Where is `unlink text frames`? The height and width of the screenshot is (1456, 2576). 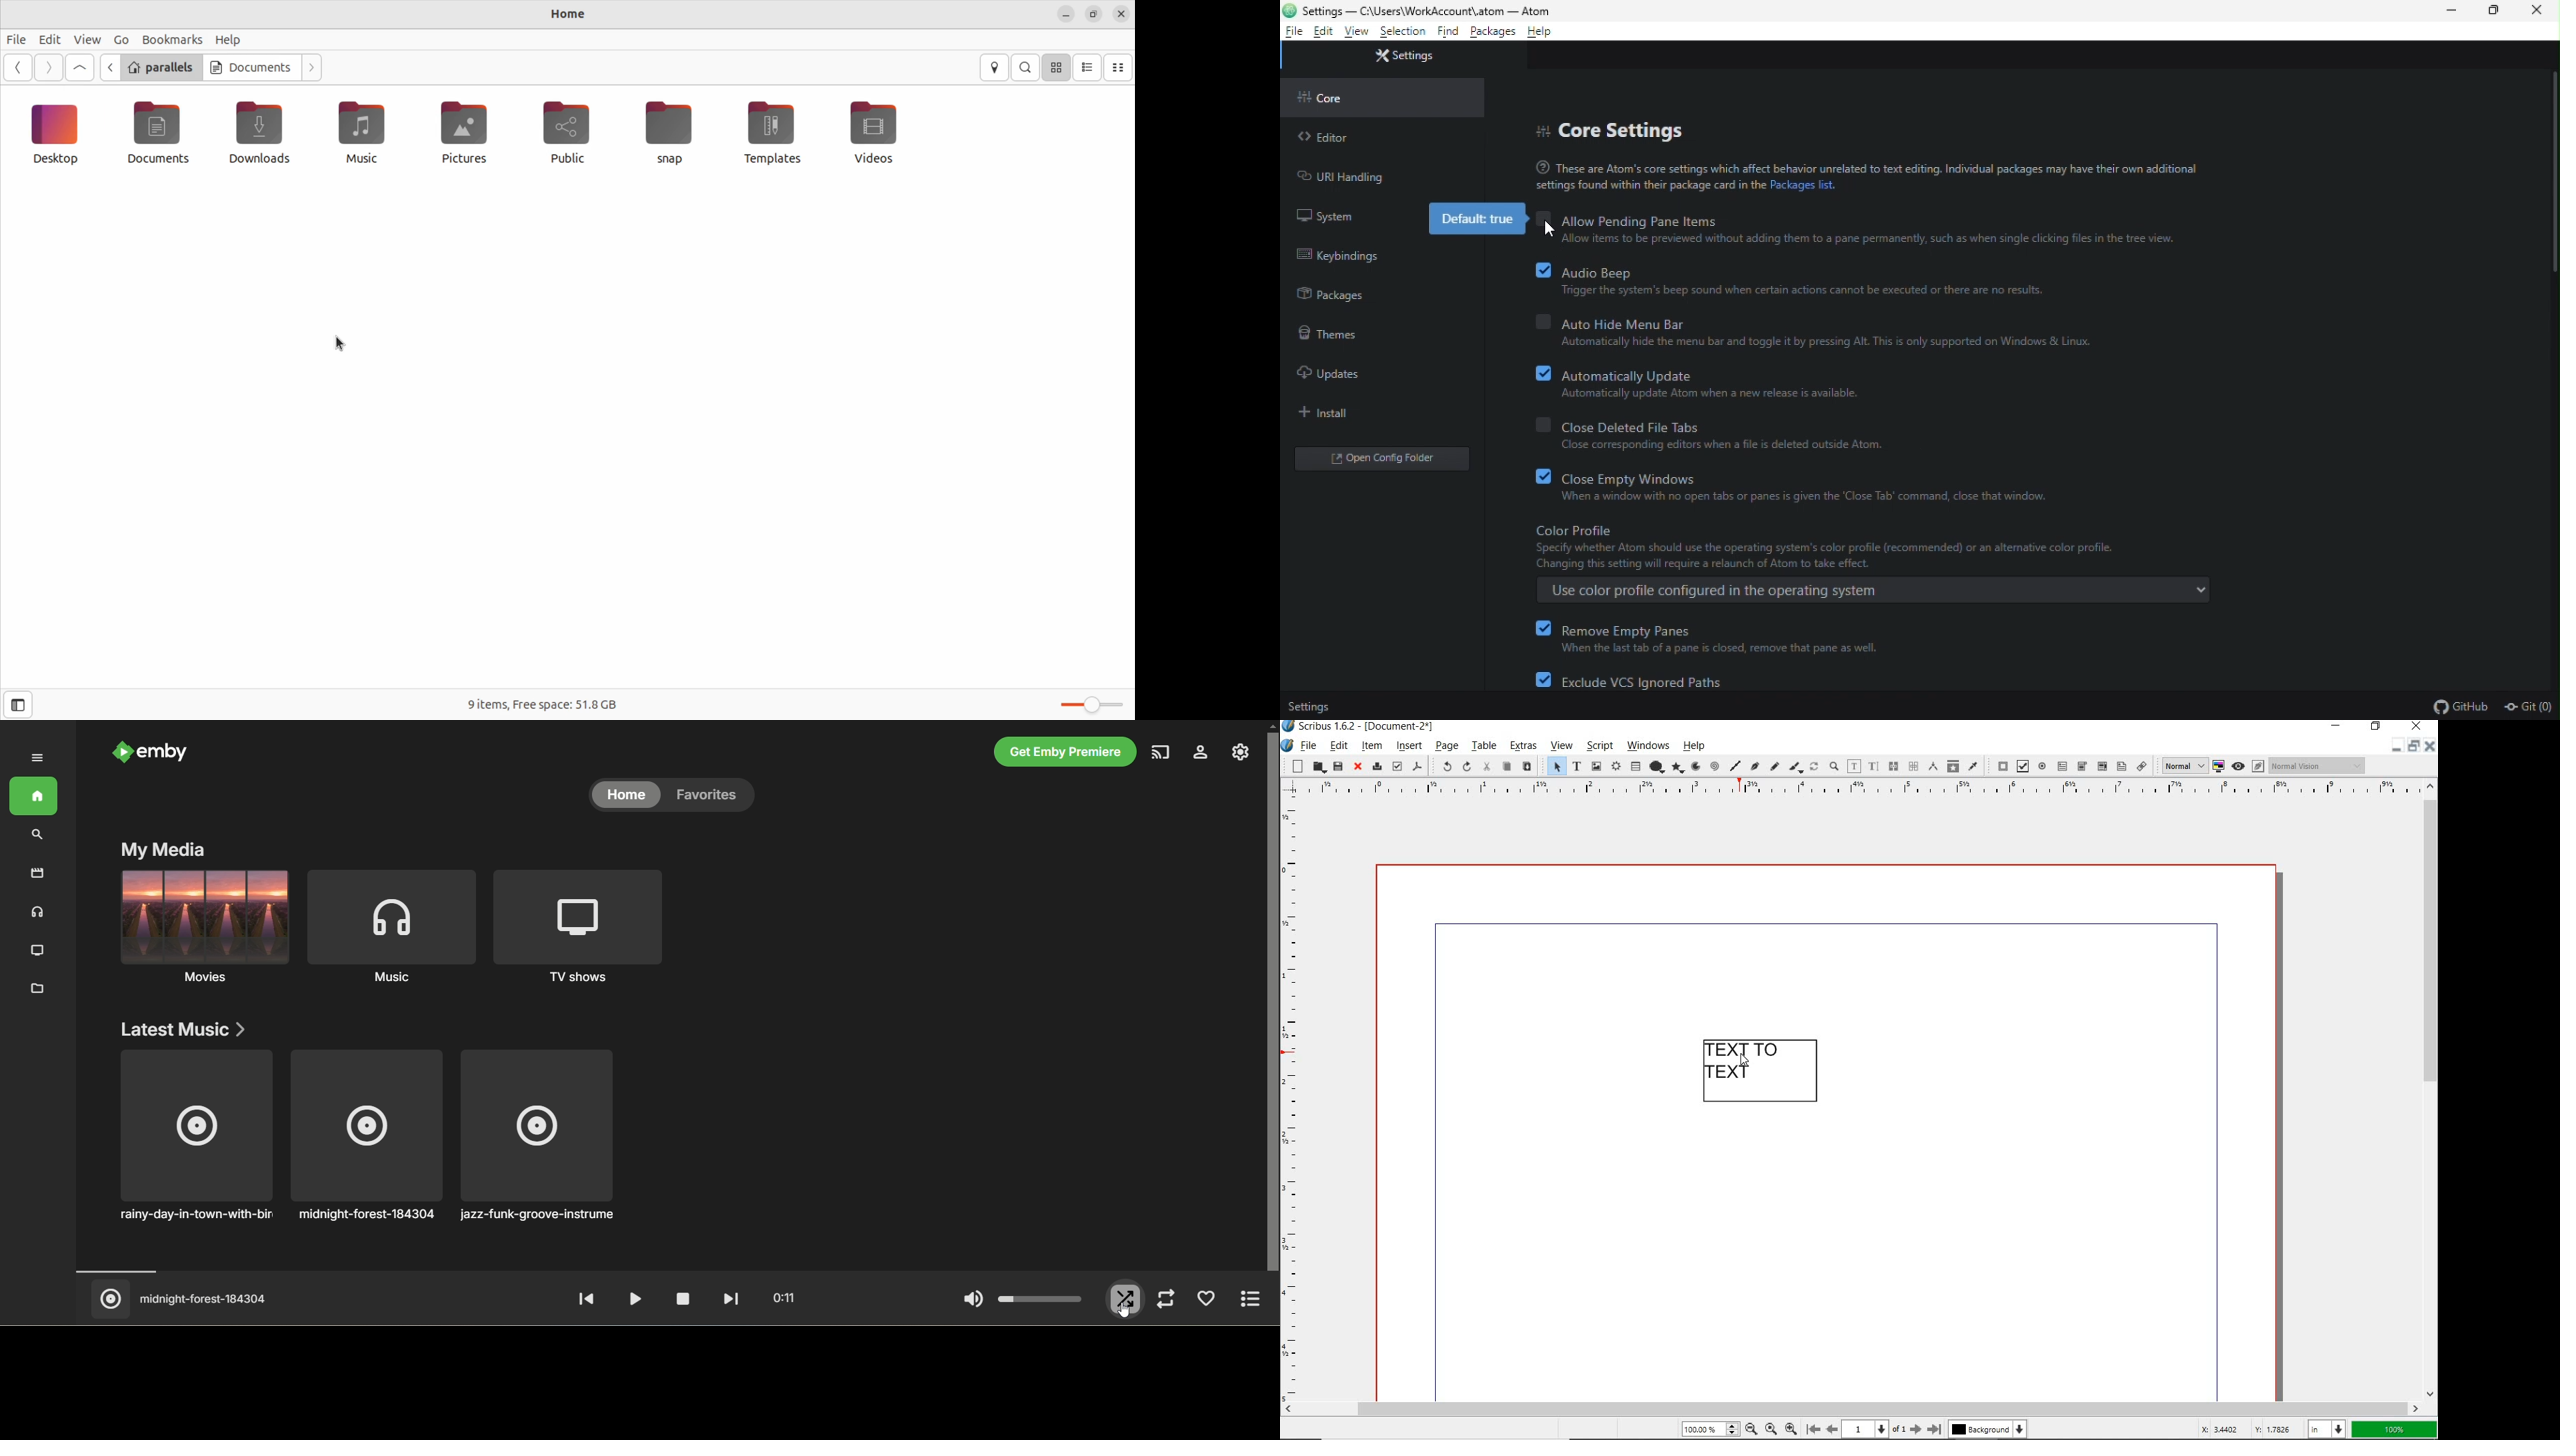 unlink text frames is located at coordinates (1913, 767).